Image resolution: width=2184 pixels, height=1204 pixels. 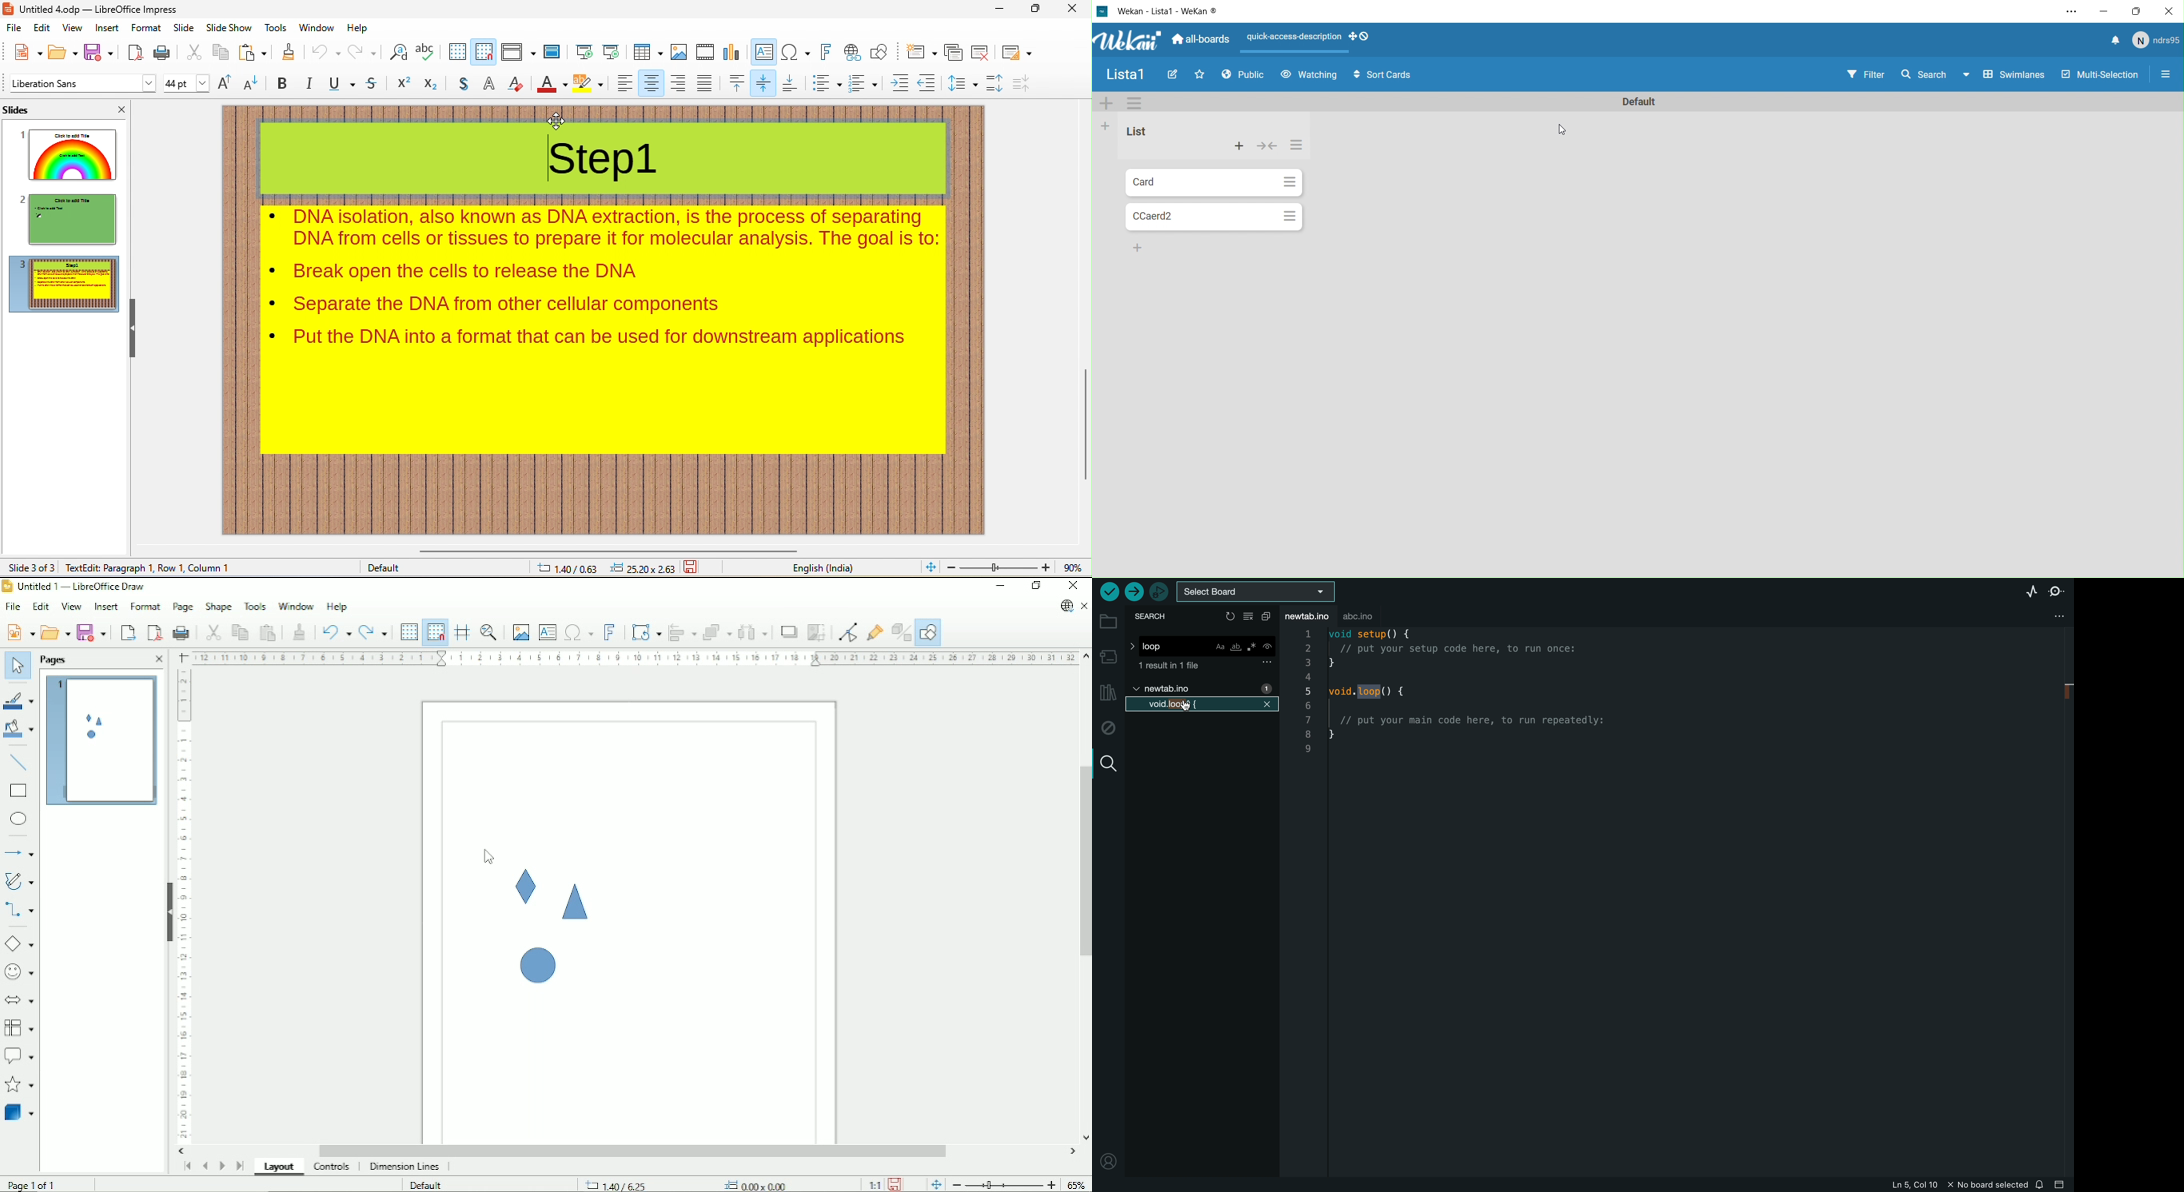 I want to click on font color, so click(x=552, y=85).